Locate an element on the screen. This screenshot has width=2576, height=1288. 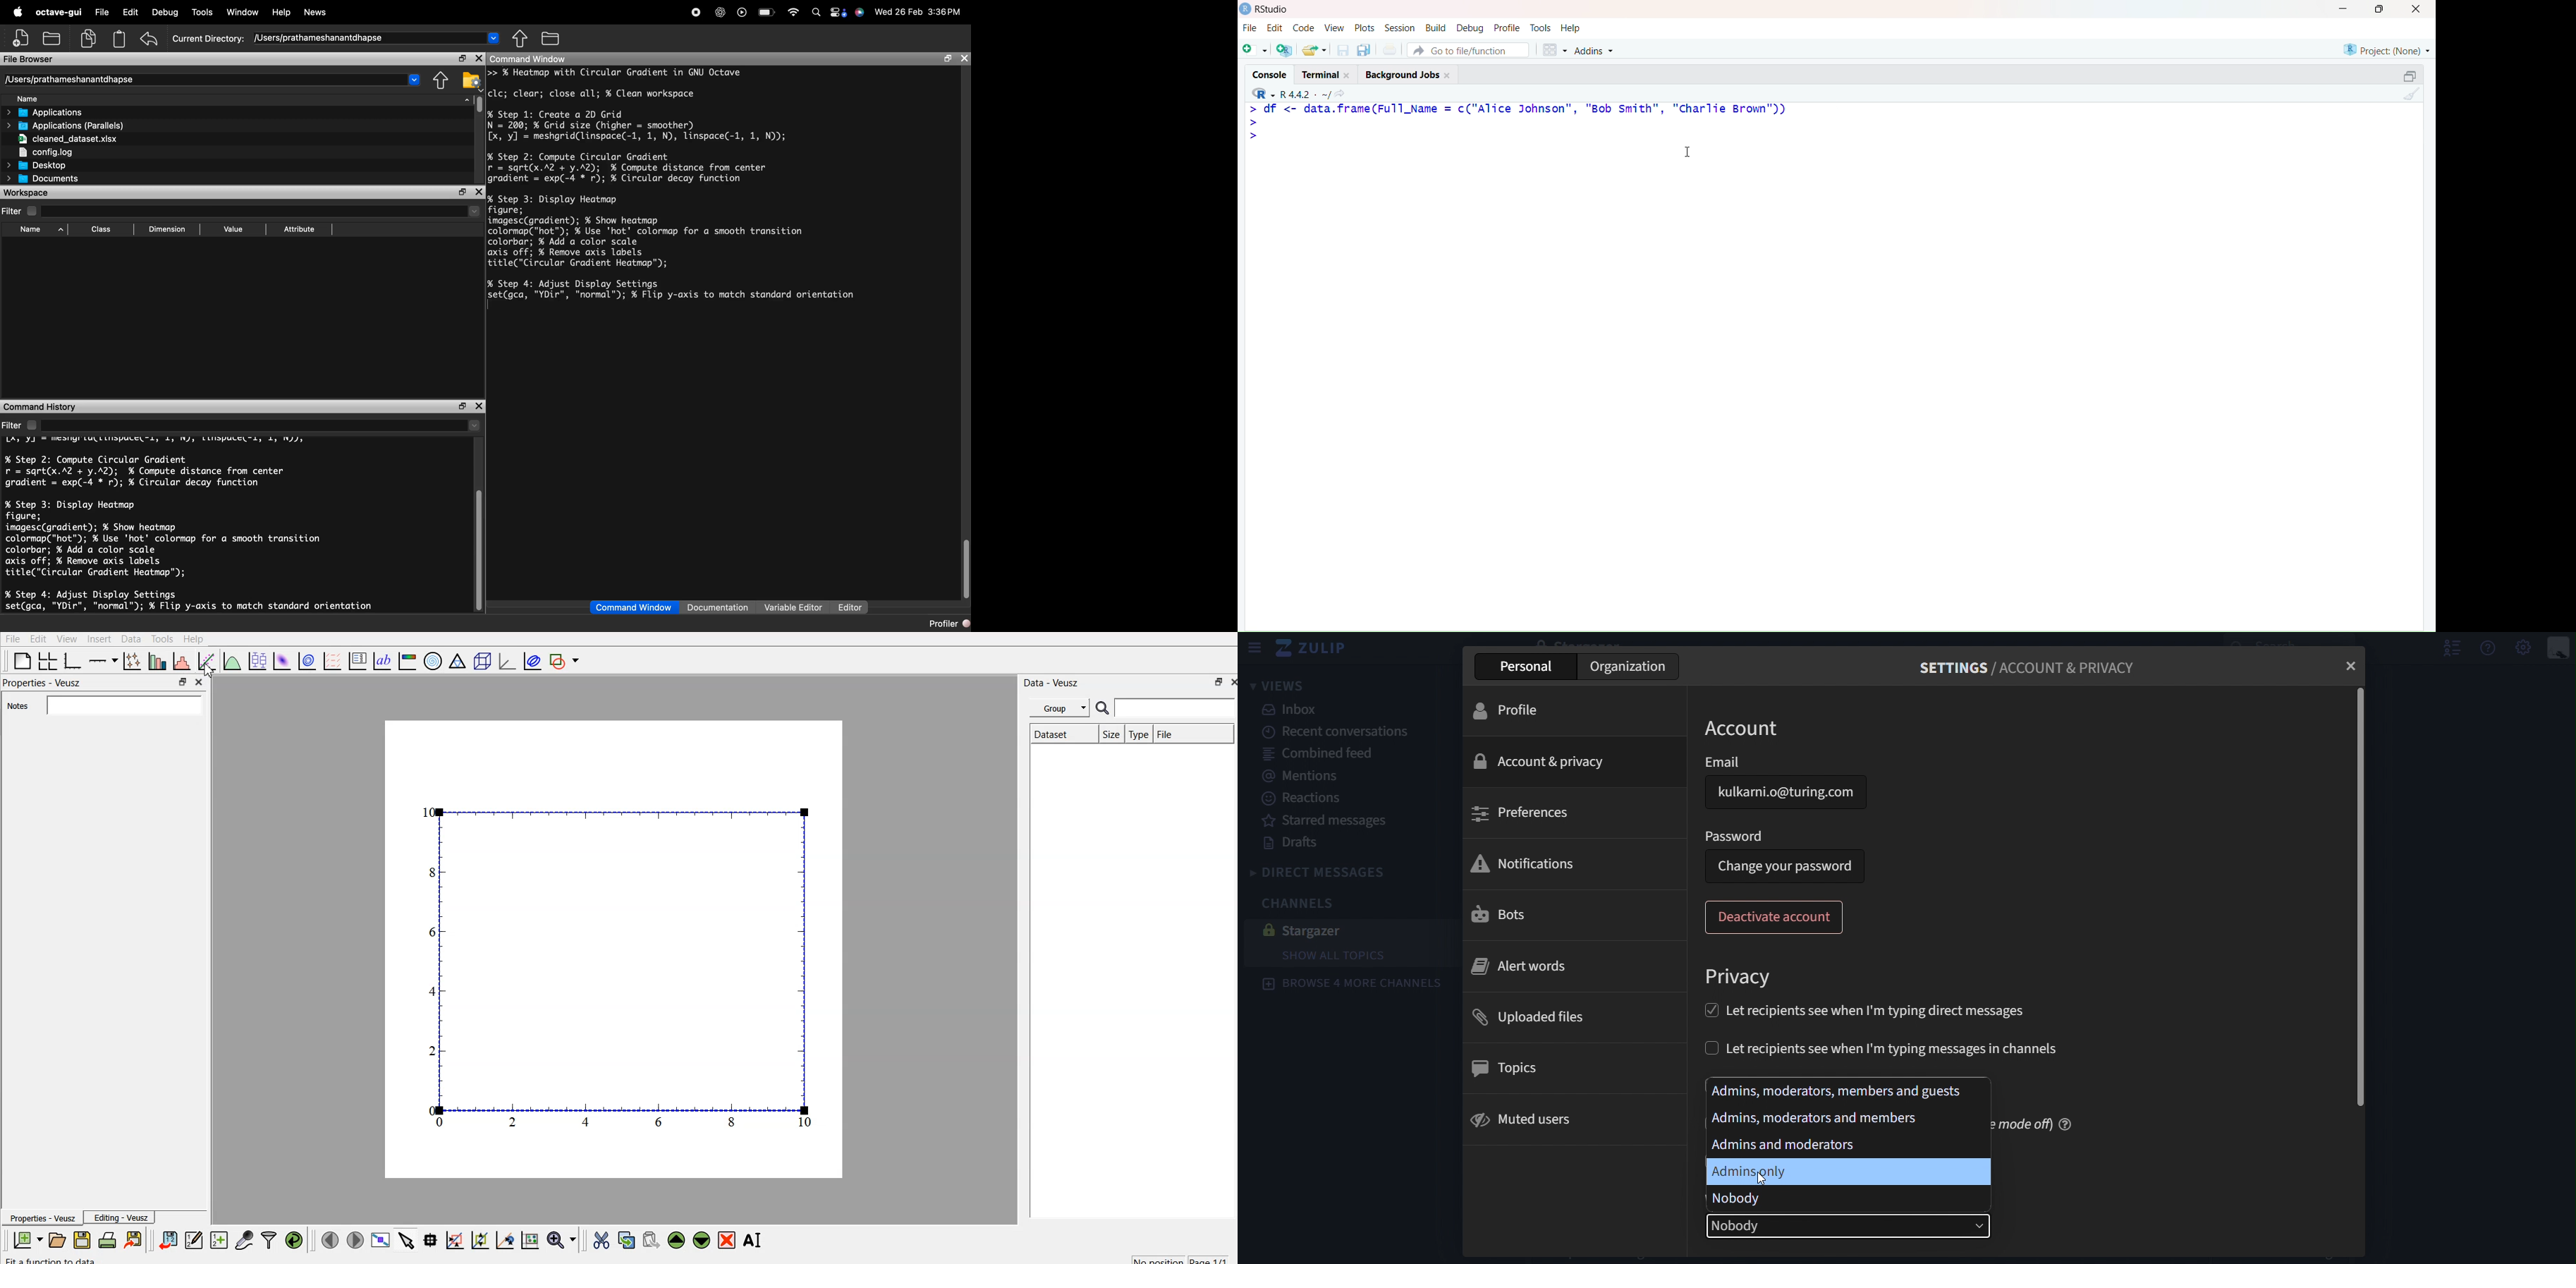
admins, moderators and members is located at coordinates (1817, 1116).